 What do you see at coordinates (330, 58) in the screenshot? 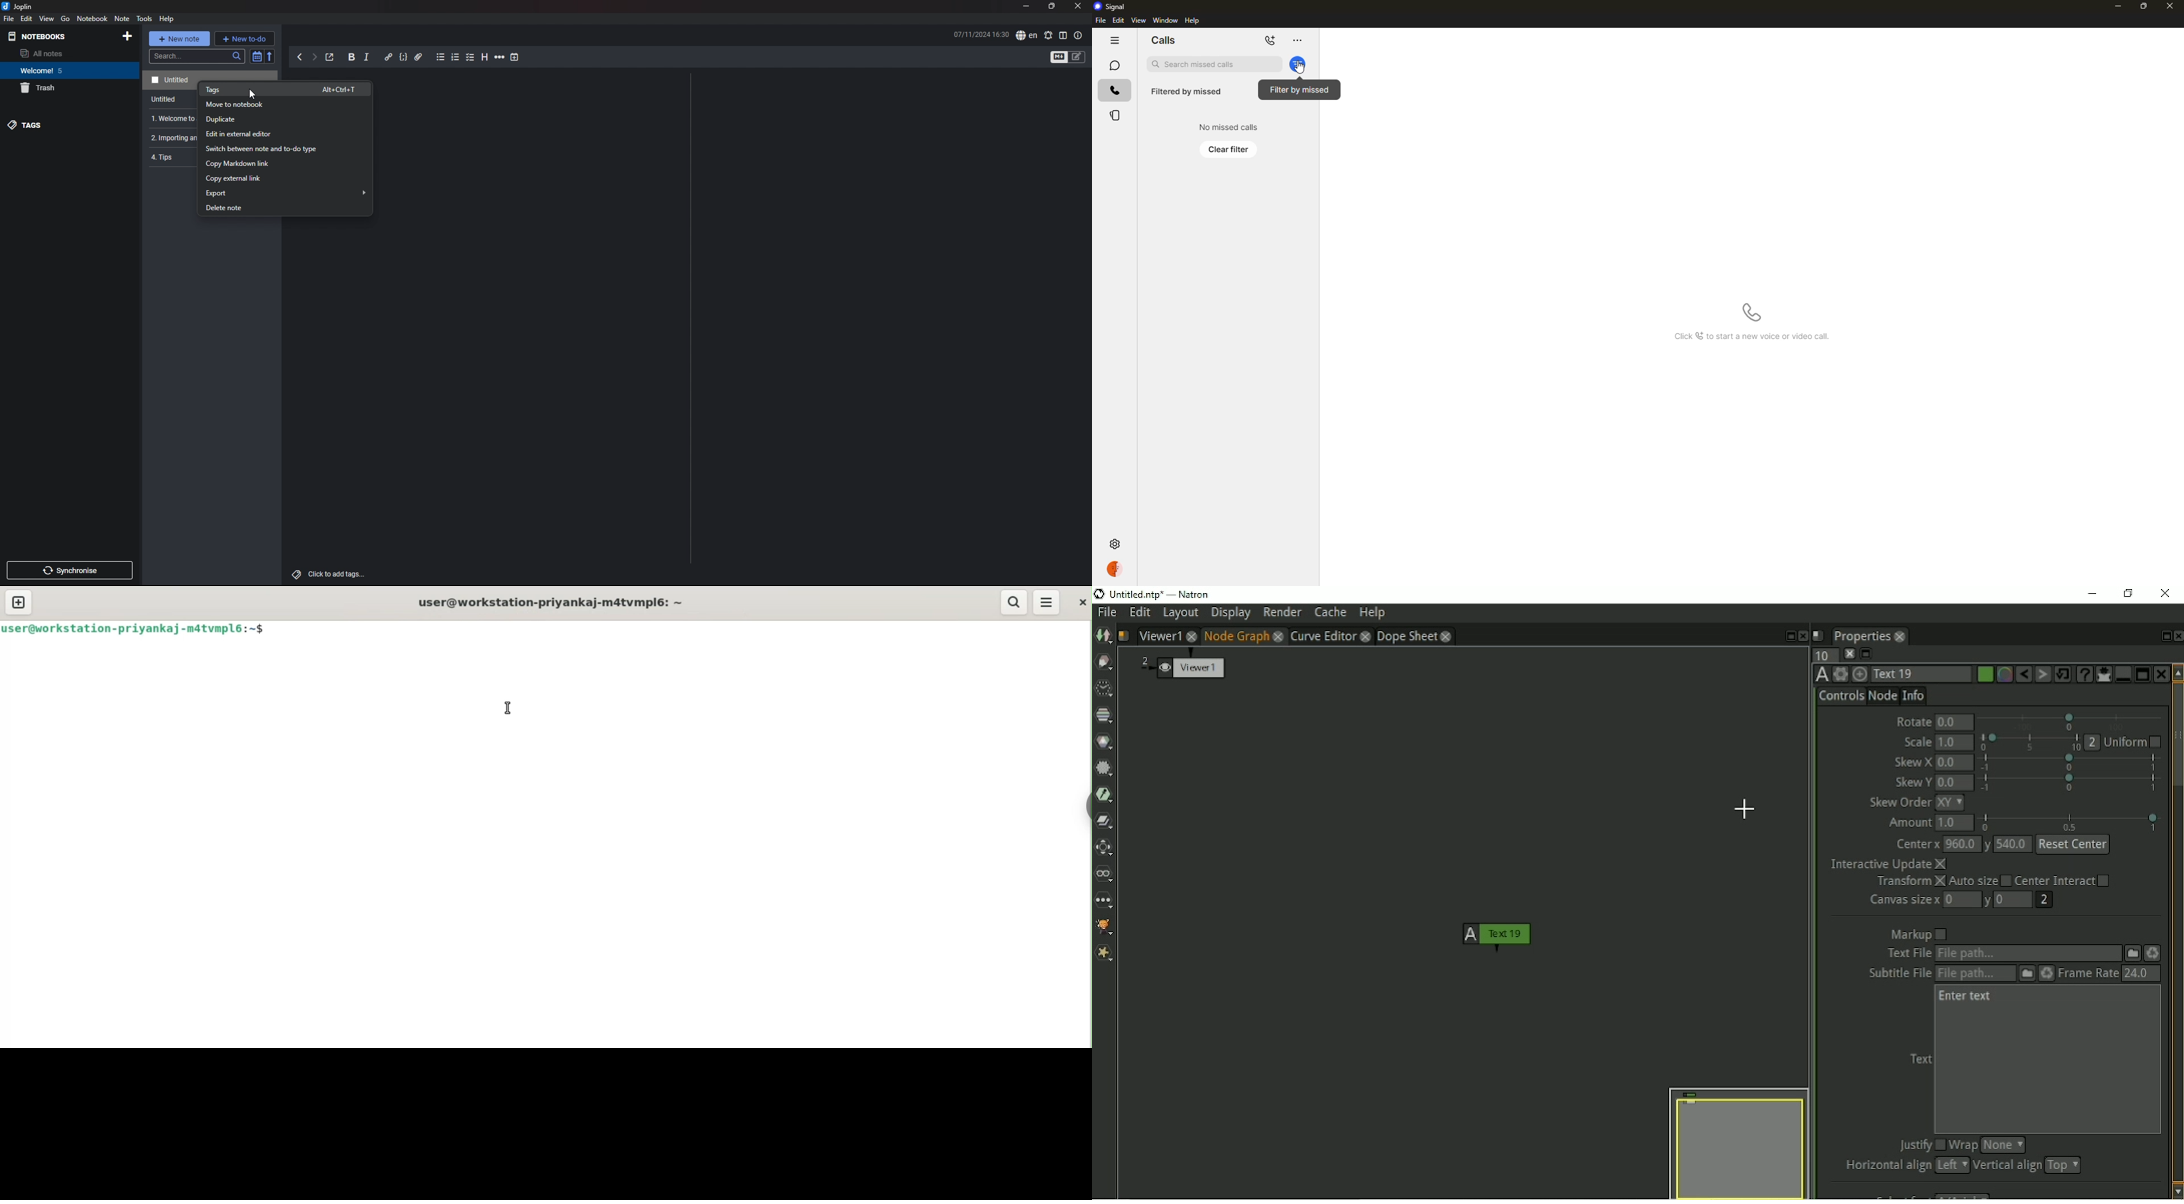
I see `toggle external editing` at bounding box center [330, 58].